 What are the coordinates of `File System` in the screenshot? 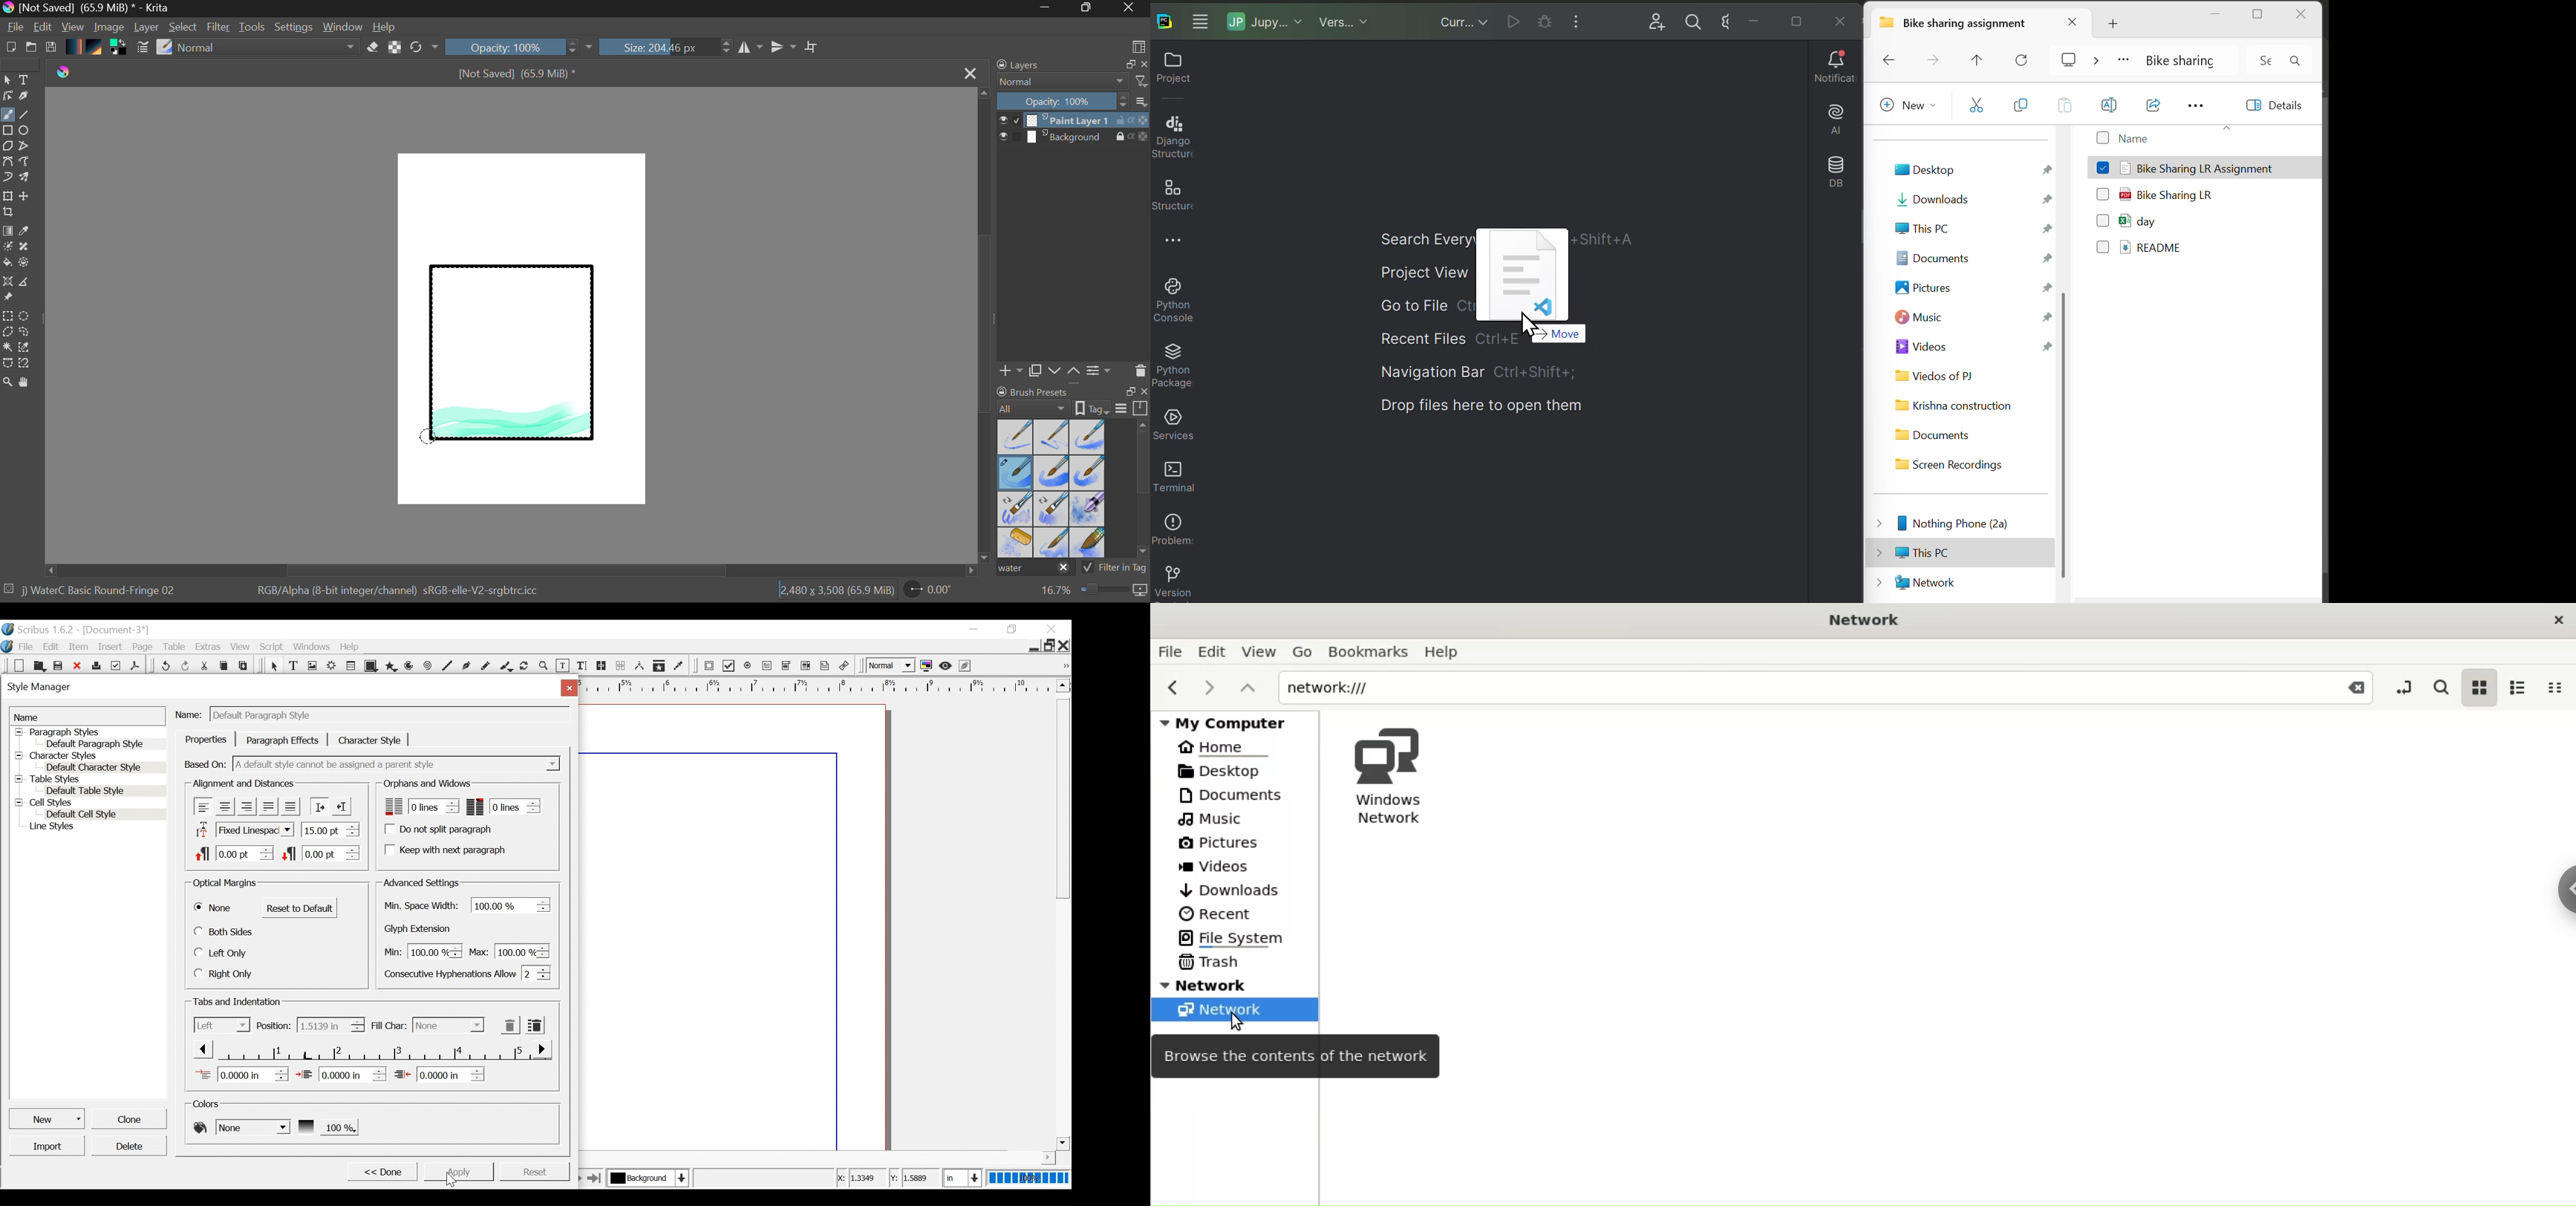 It's located at (1245, 938).